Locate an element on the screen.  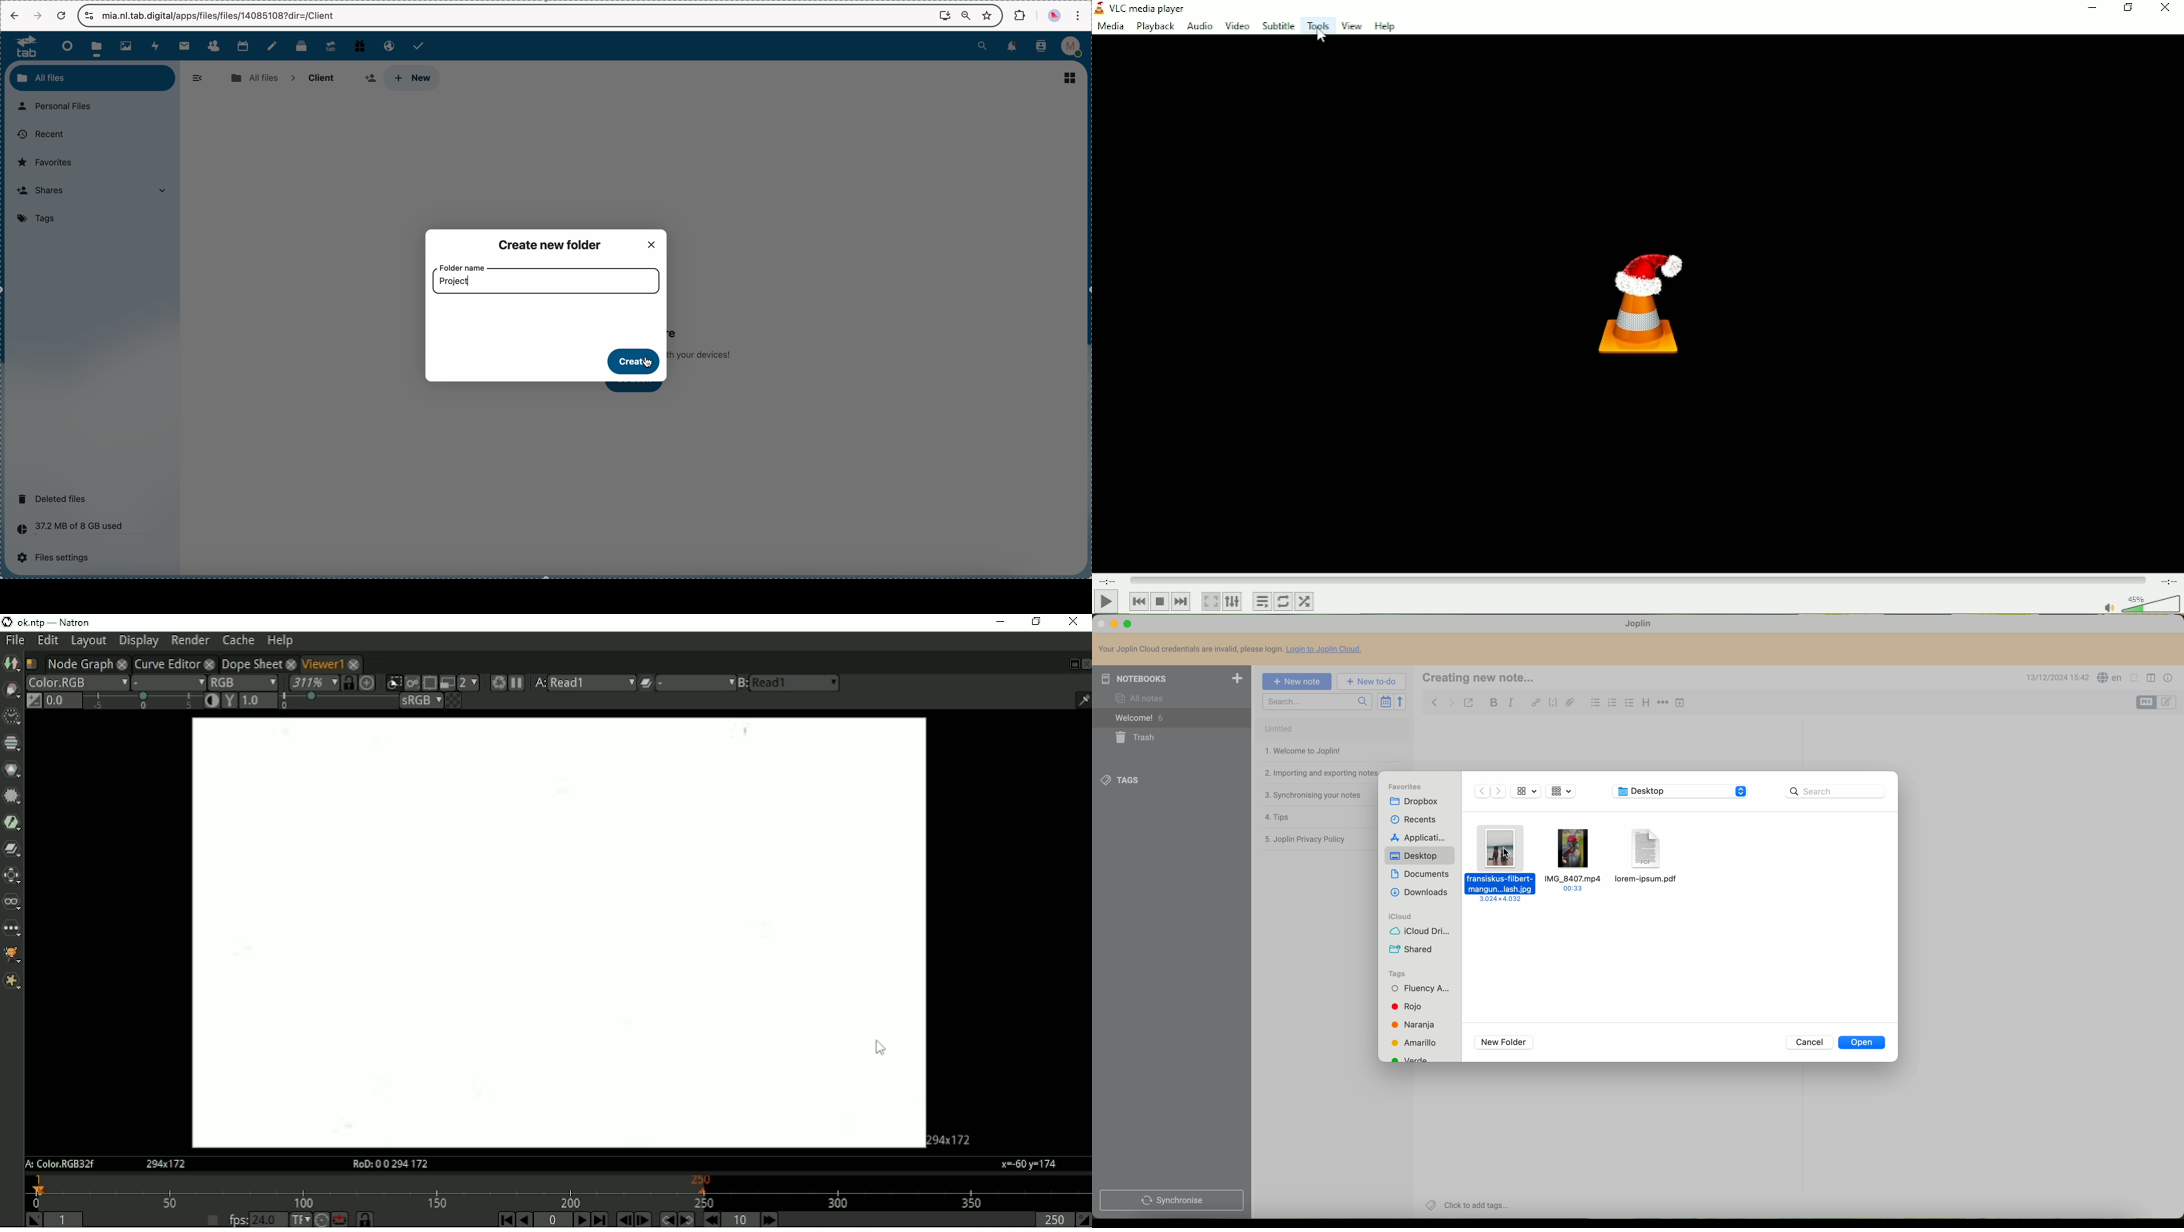
applications is located at coordinates (1421, 839).